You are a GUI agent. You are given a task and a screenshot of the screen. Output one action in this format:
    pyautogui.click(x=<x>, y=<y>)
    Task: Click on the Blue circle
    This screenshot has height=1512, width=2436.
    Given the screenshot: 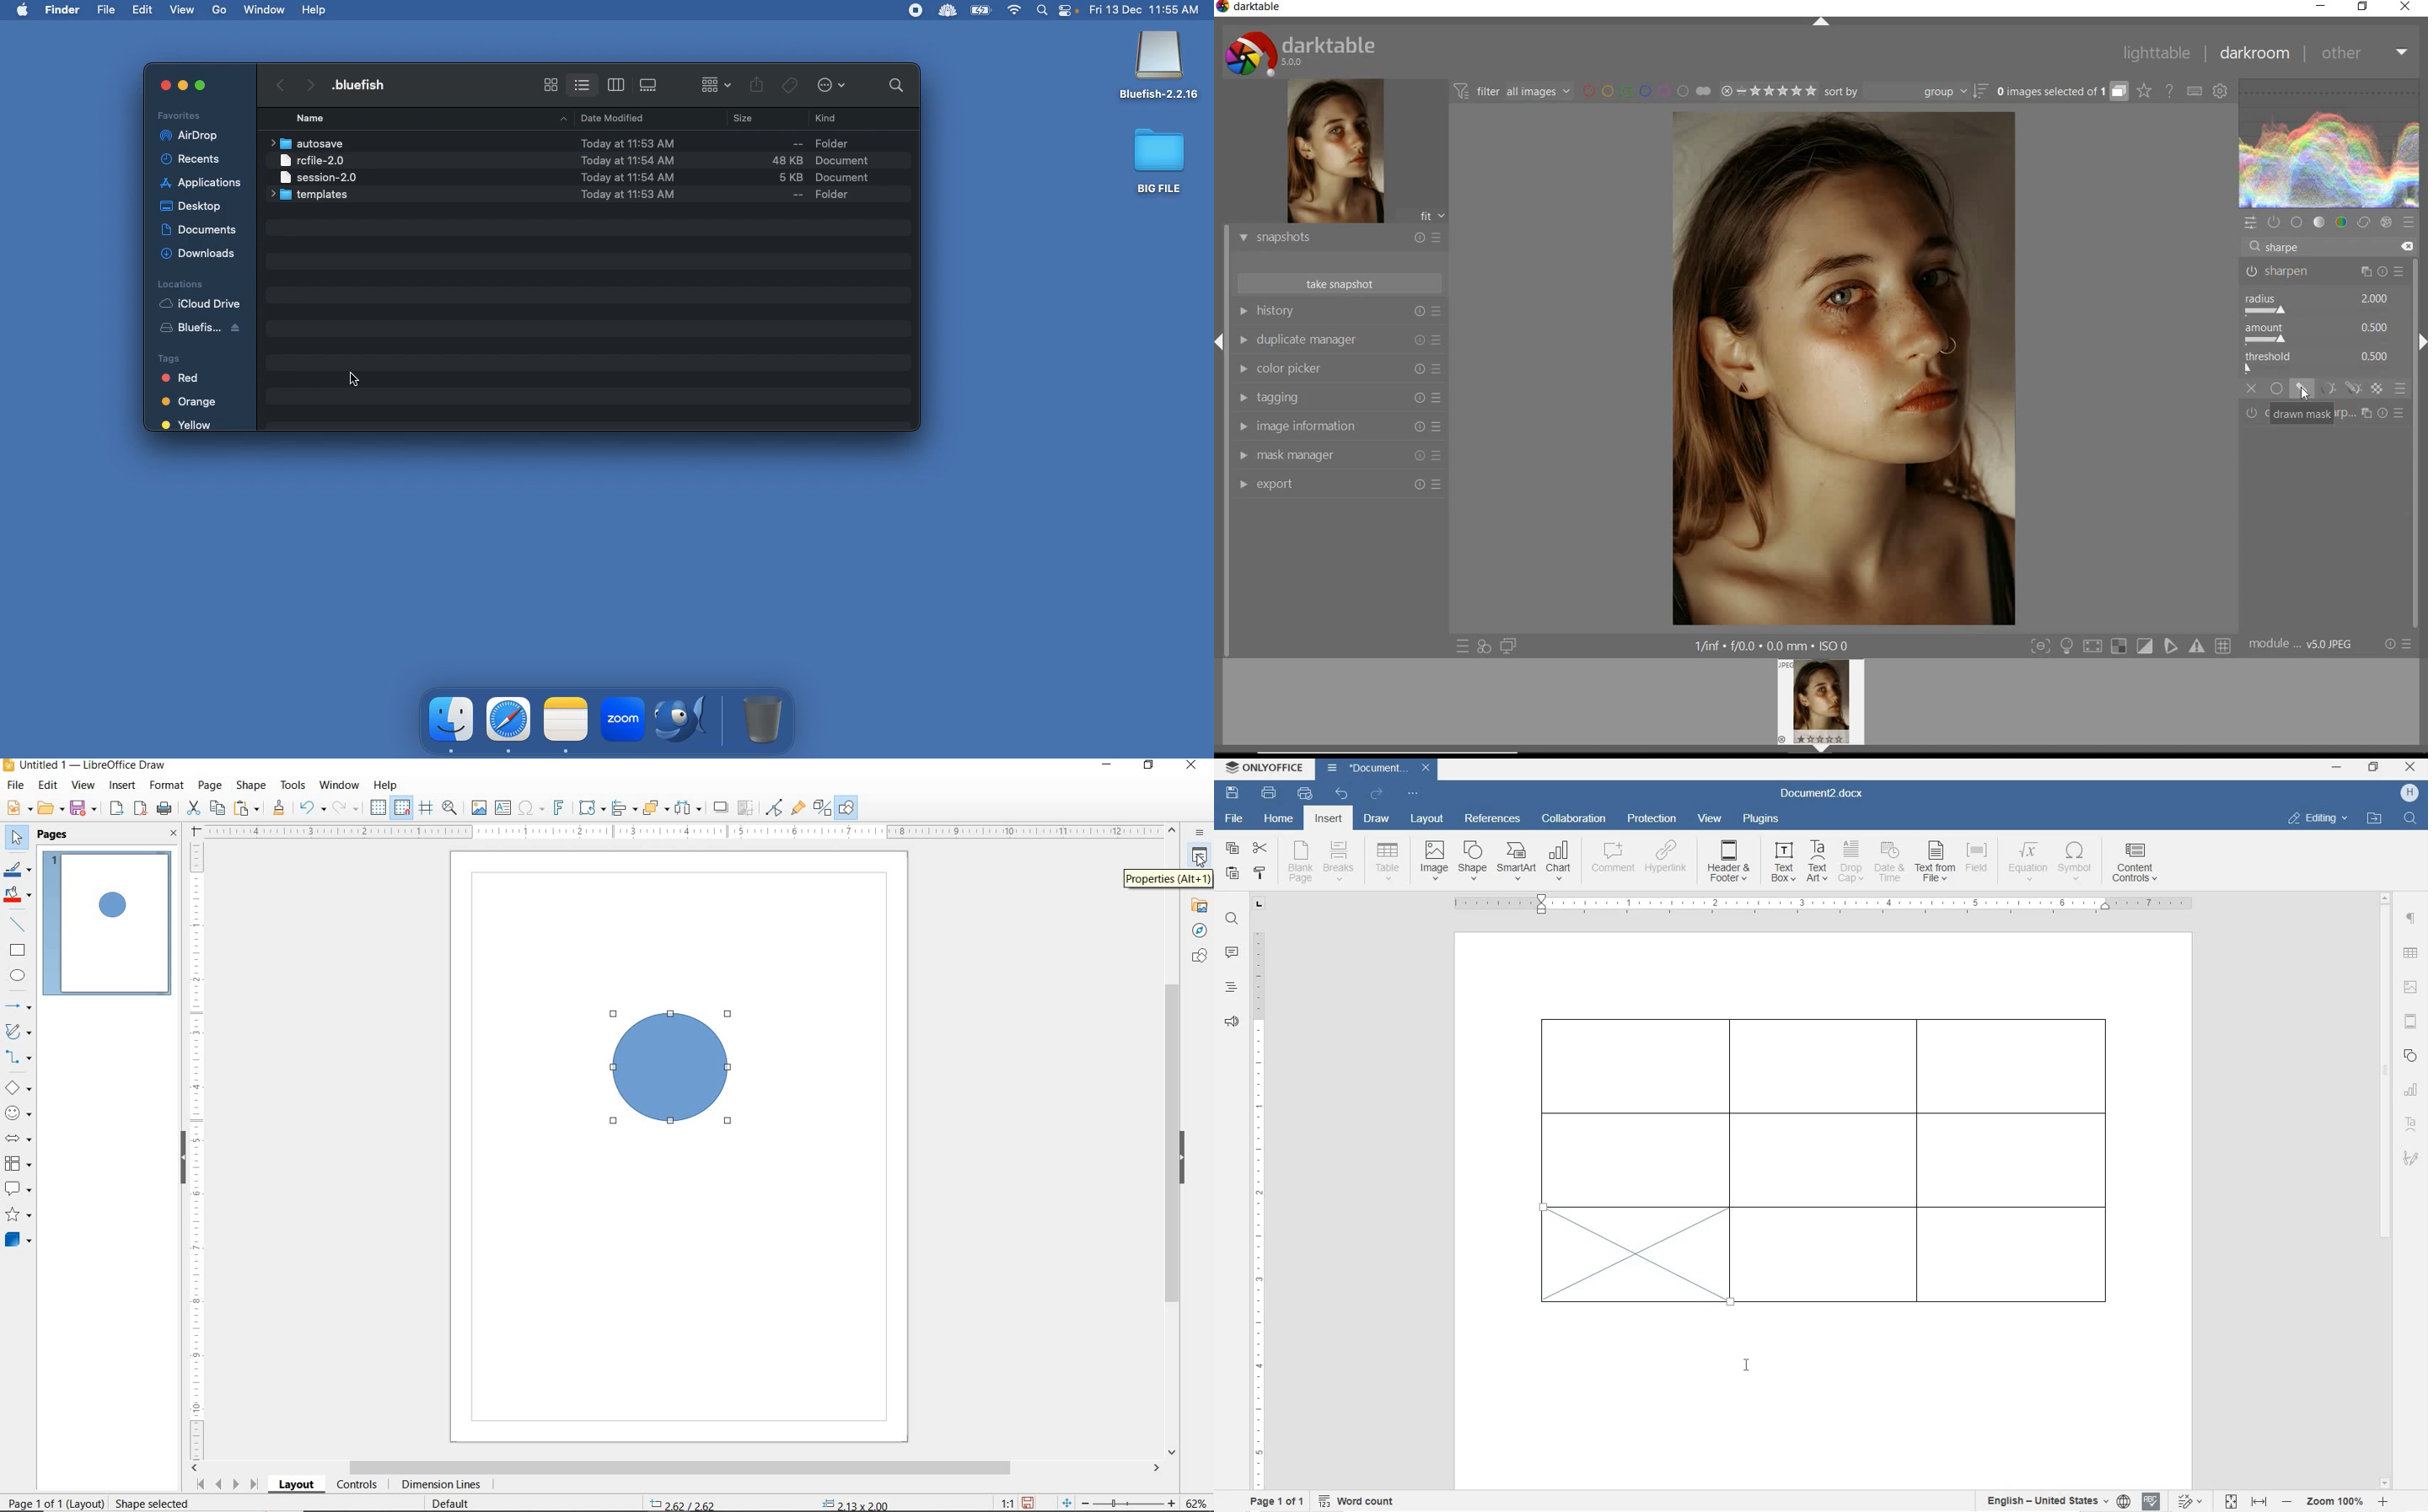 What is the action you would take?
    pyautogui.click(x=671, y=1066)
    